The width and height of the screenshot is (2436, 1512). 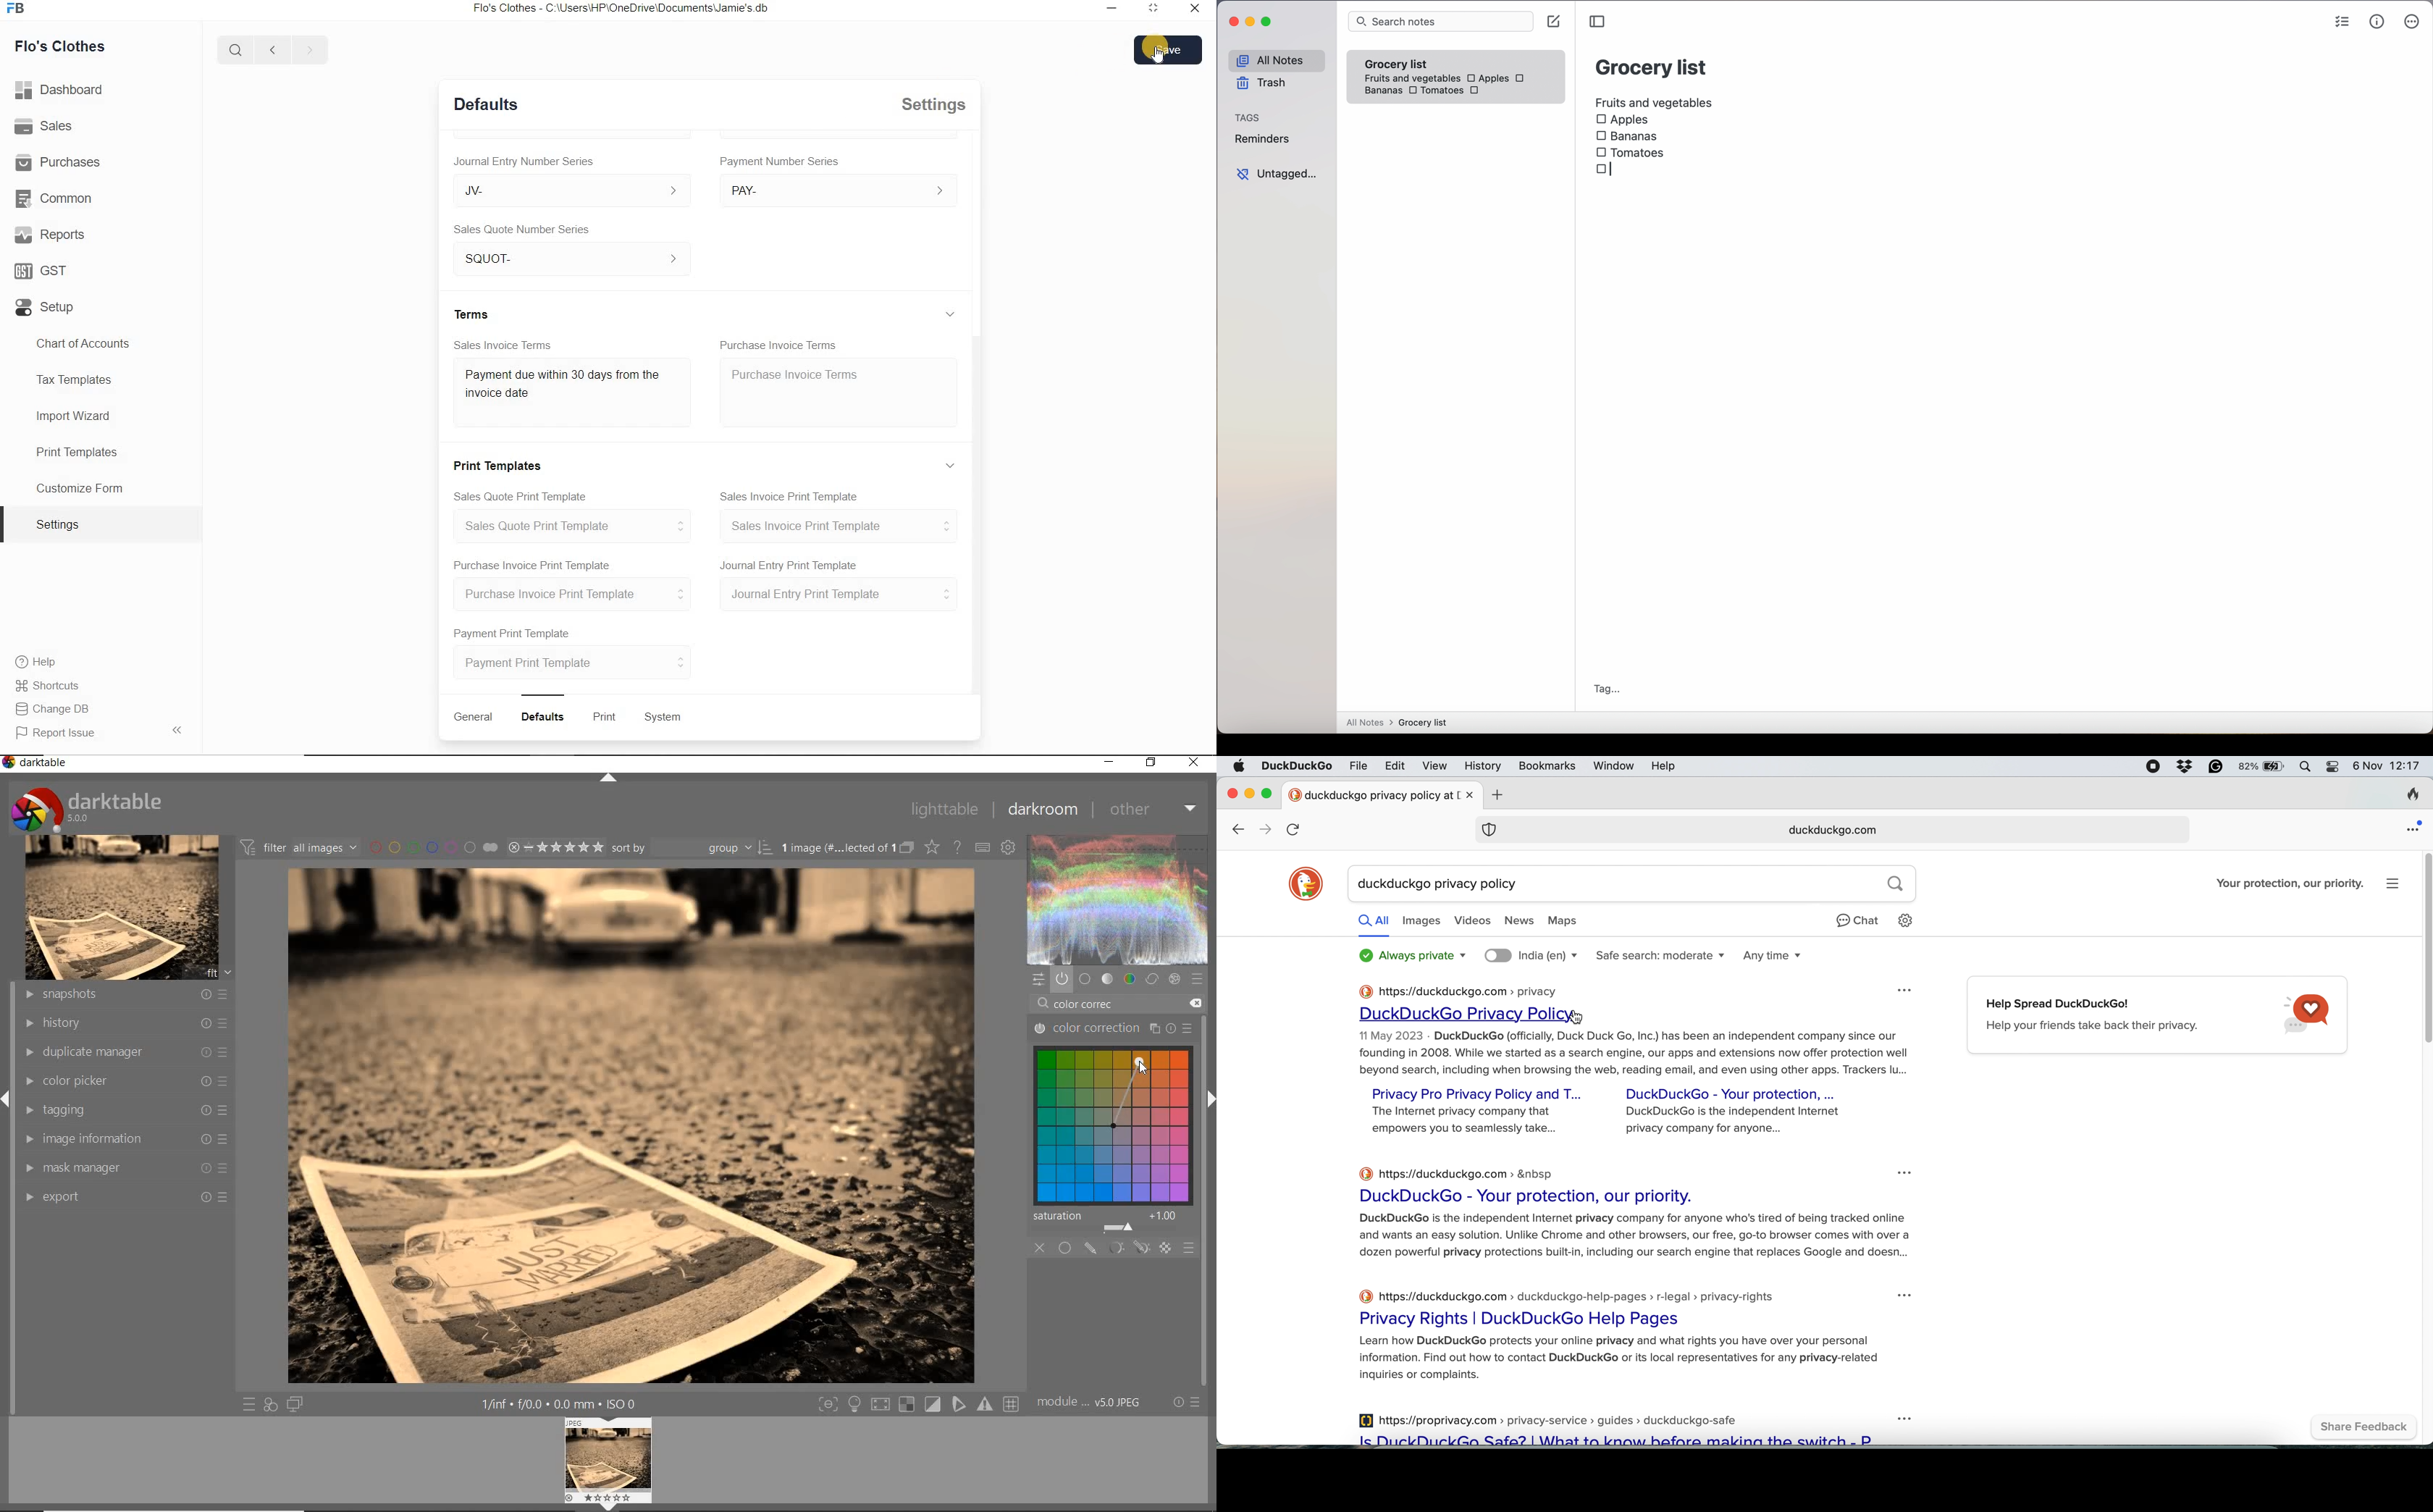 What do you see at coordinates (1599, 21) in the screenshot?
I see `toggle sidebar` at bounding box center [1599, 21].